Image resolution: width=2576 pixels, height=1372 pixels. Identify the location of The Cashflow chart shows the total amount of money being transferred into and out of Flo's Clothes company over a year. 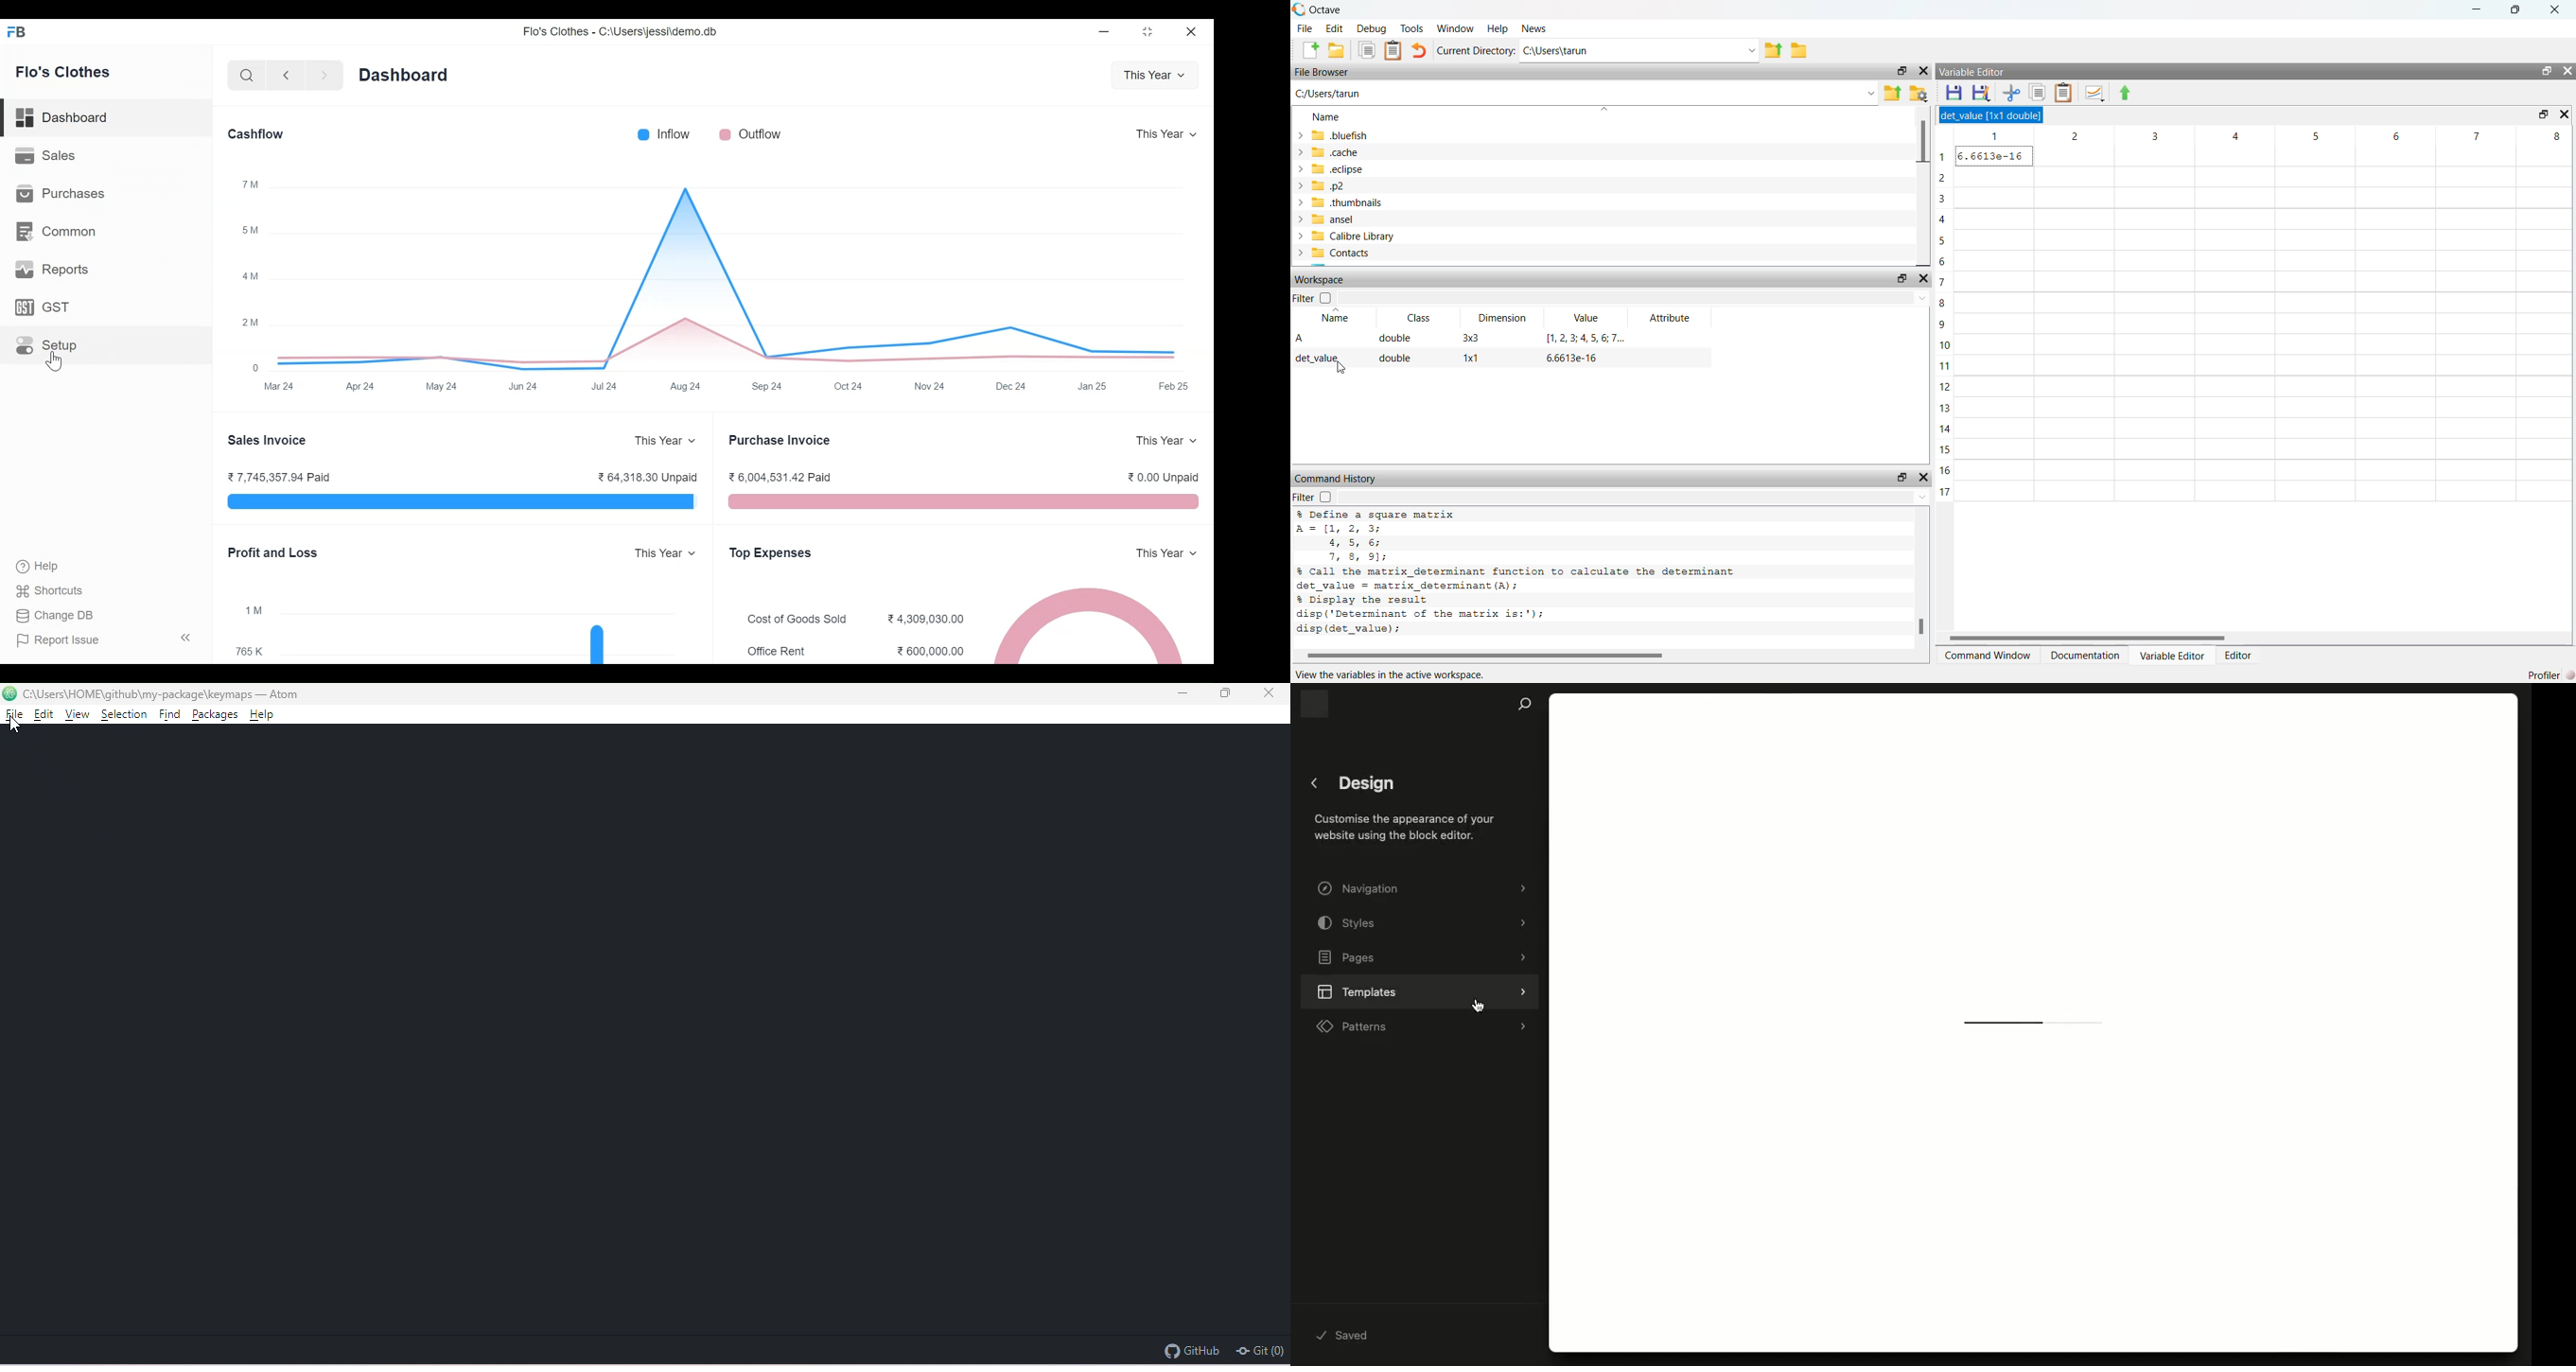
(734, 276).